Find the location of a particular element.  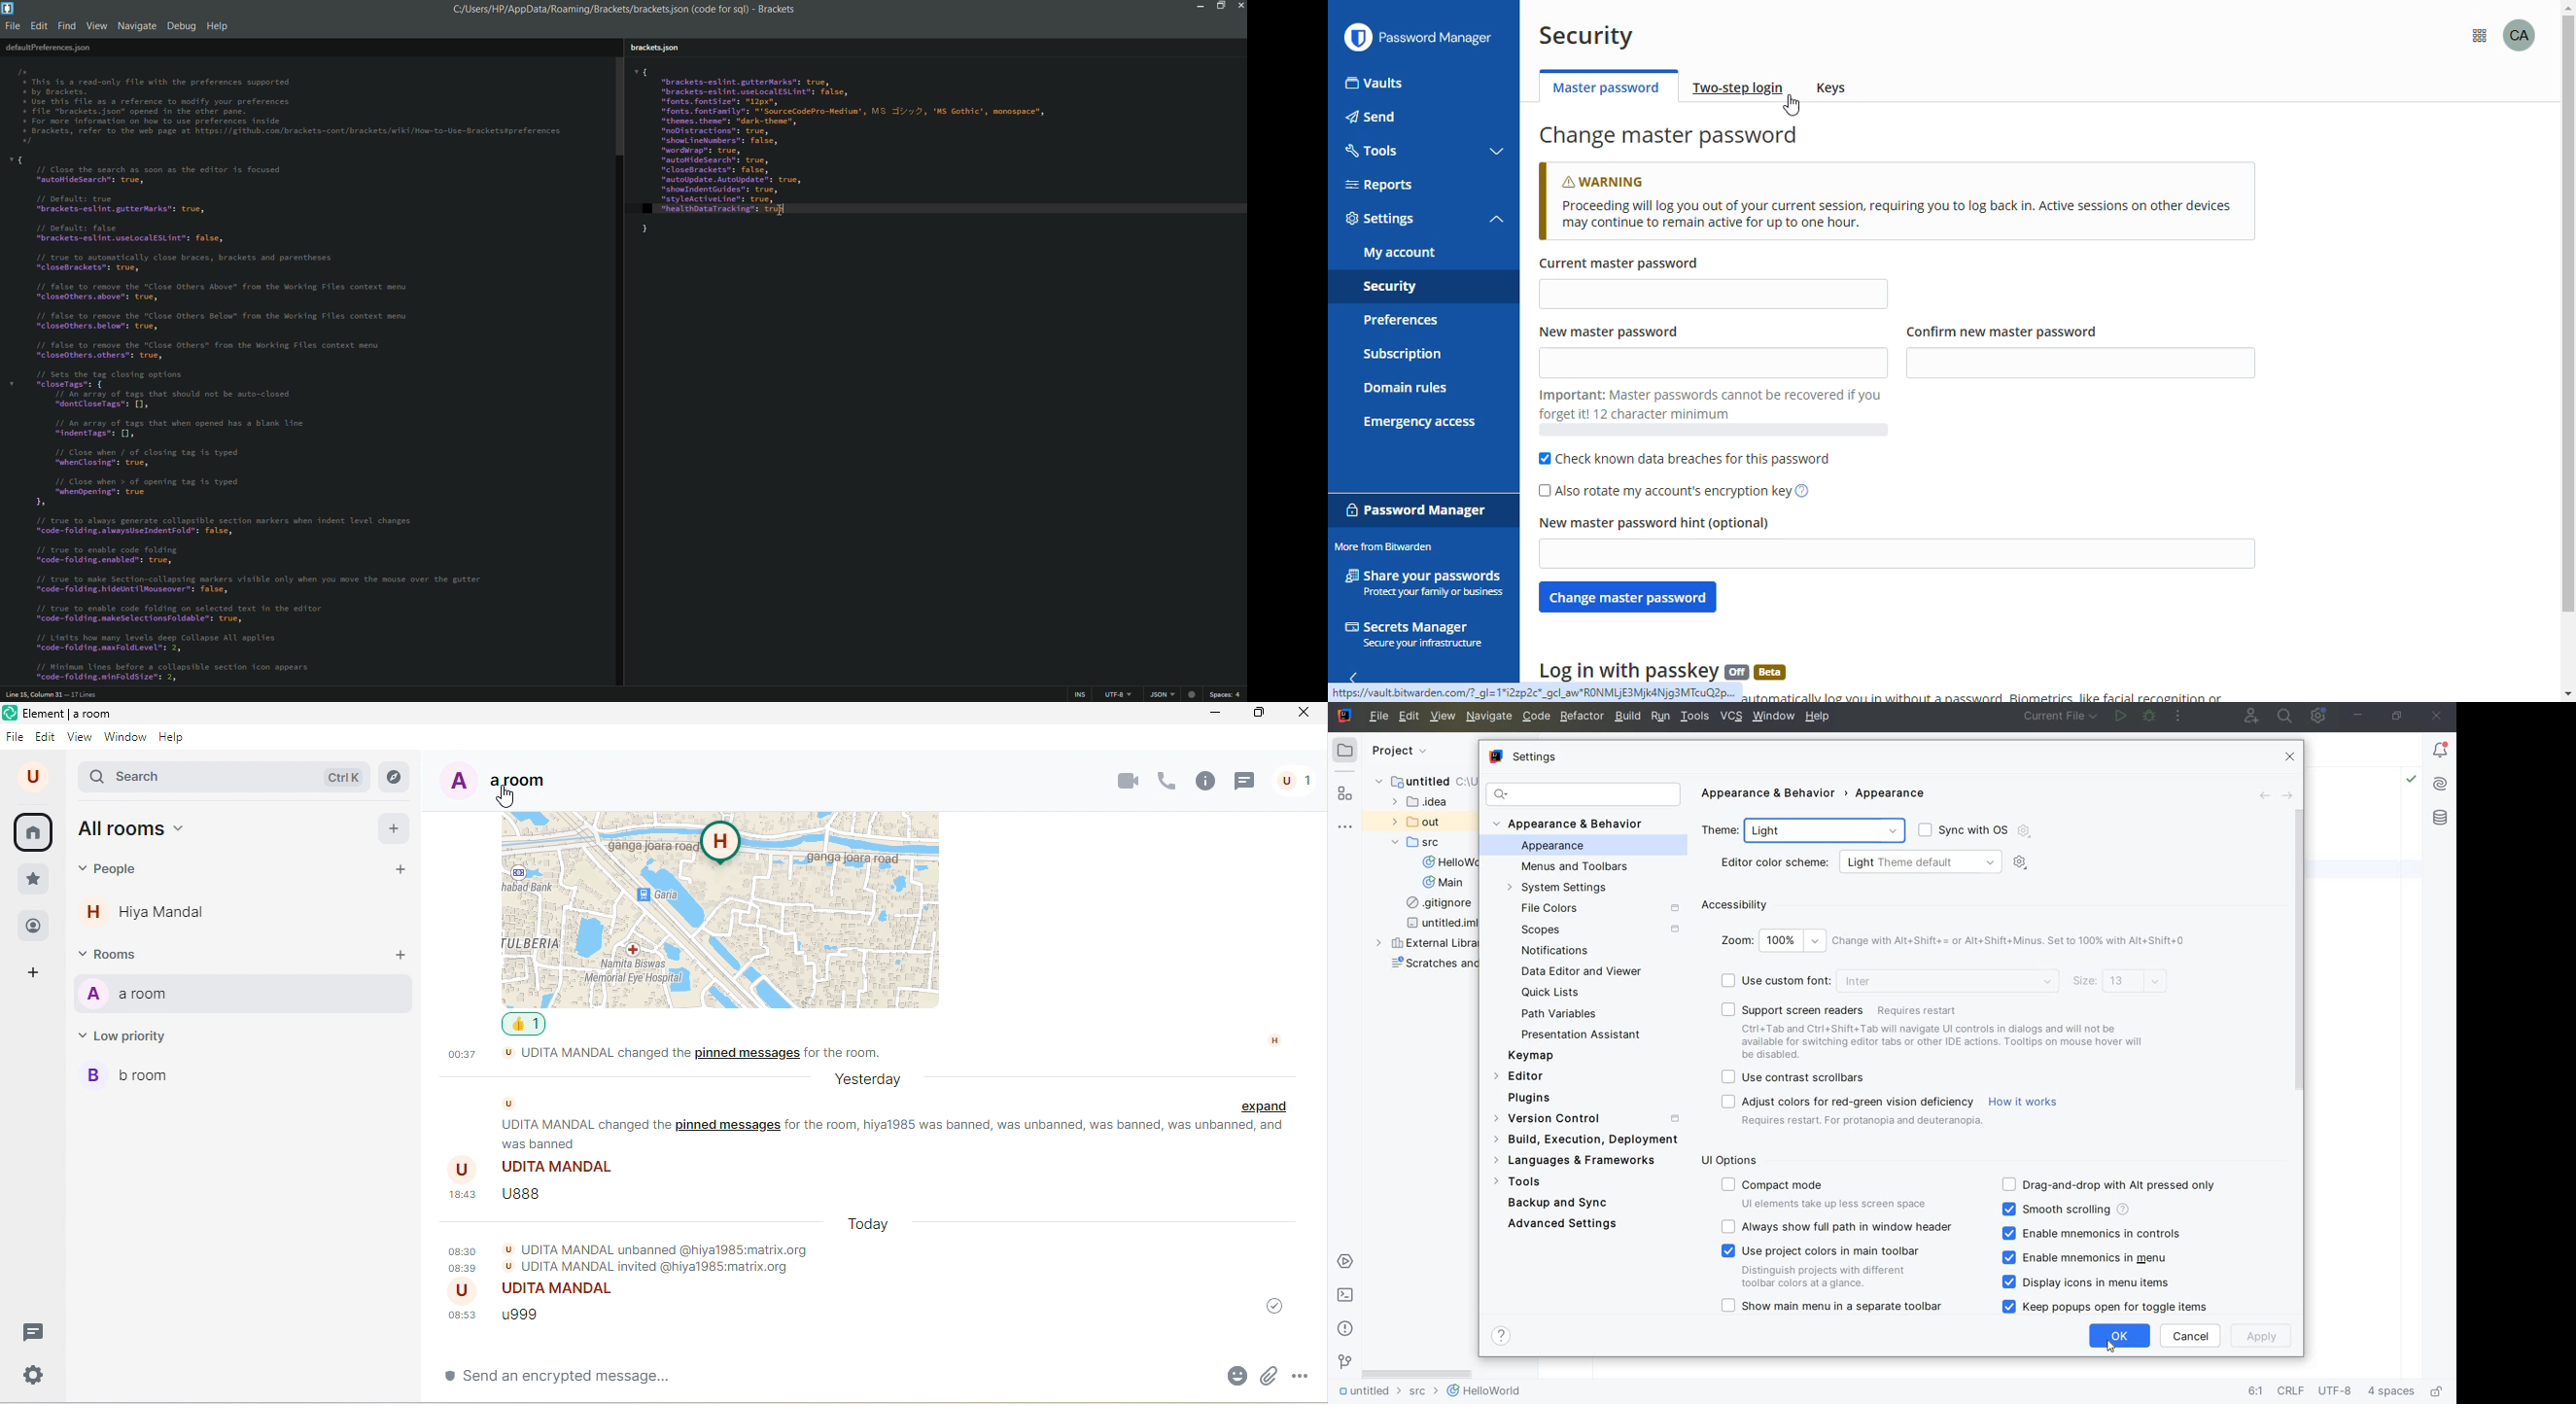

Edit is located at coordinates (1408, 717).